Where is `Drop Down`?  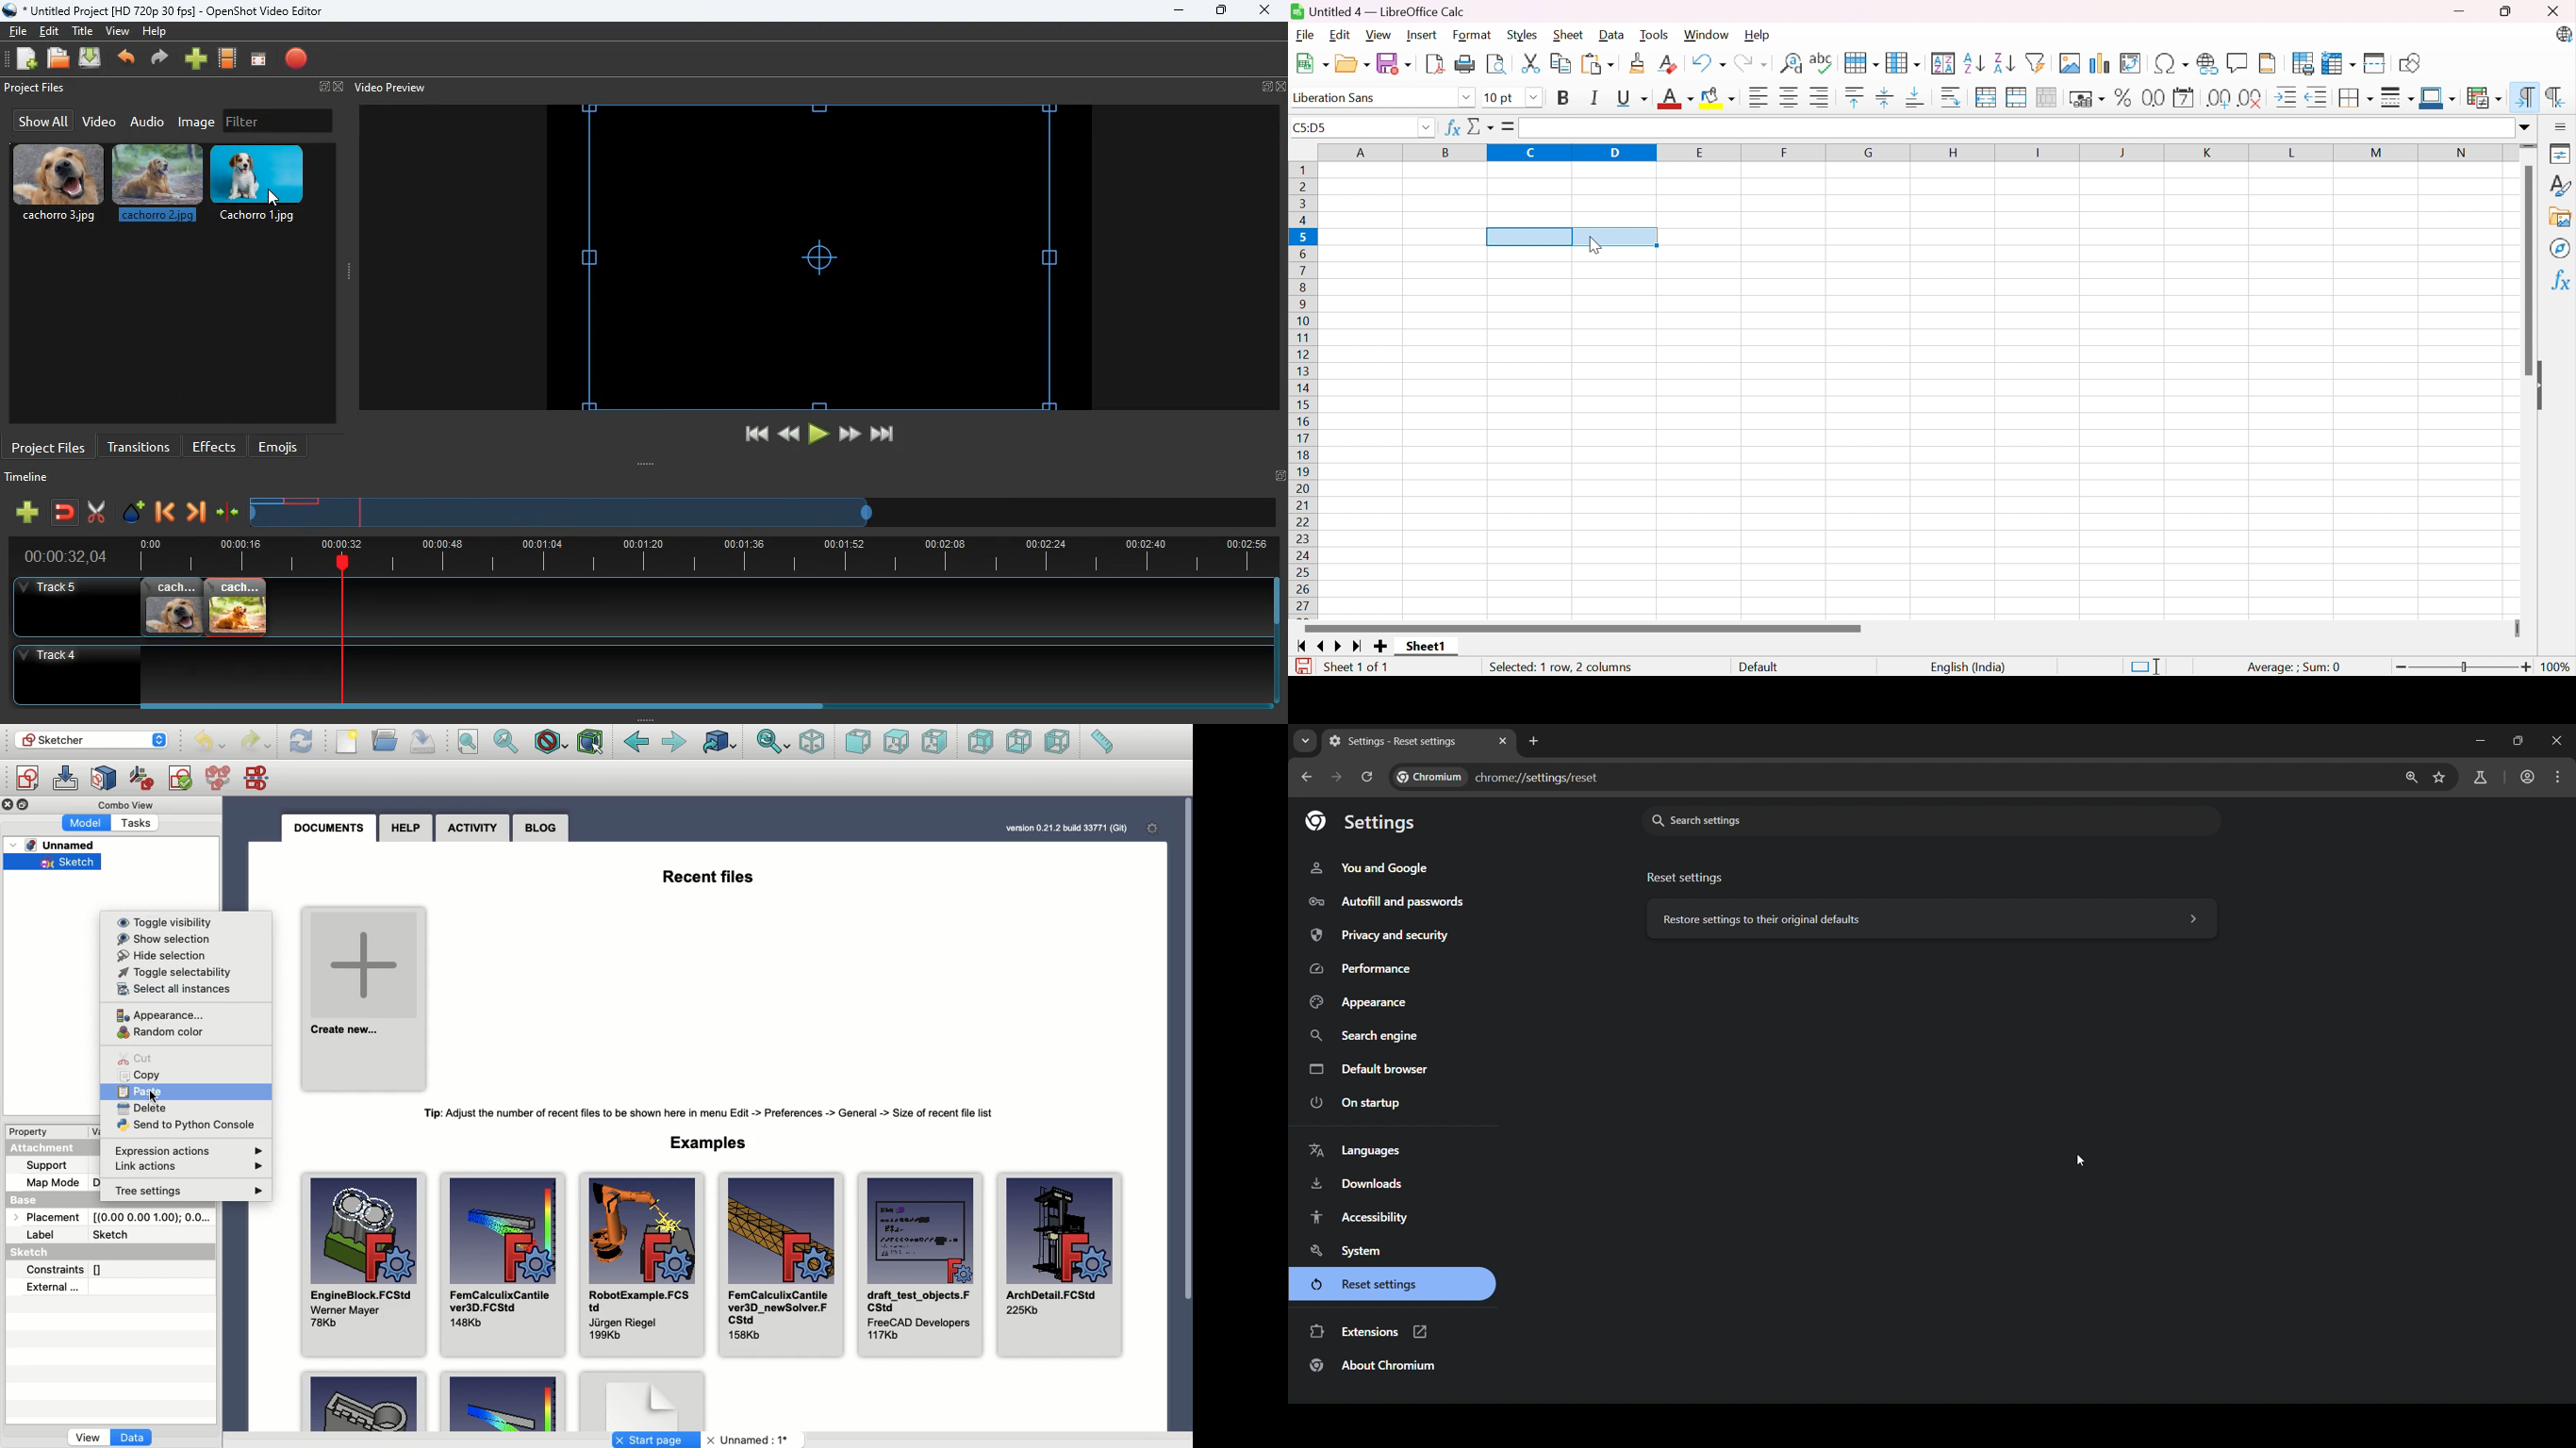
Drop Down is located at coordinates (1426, 129).